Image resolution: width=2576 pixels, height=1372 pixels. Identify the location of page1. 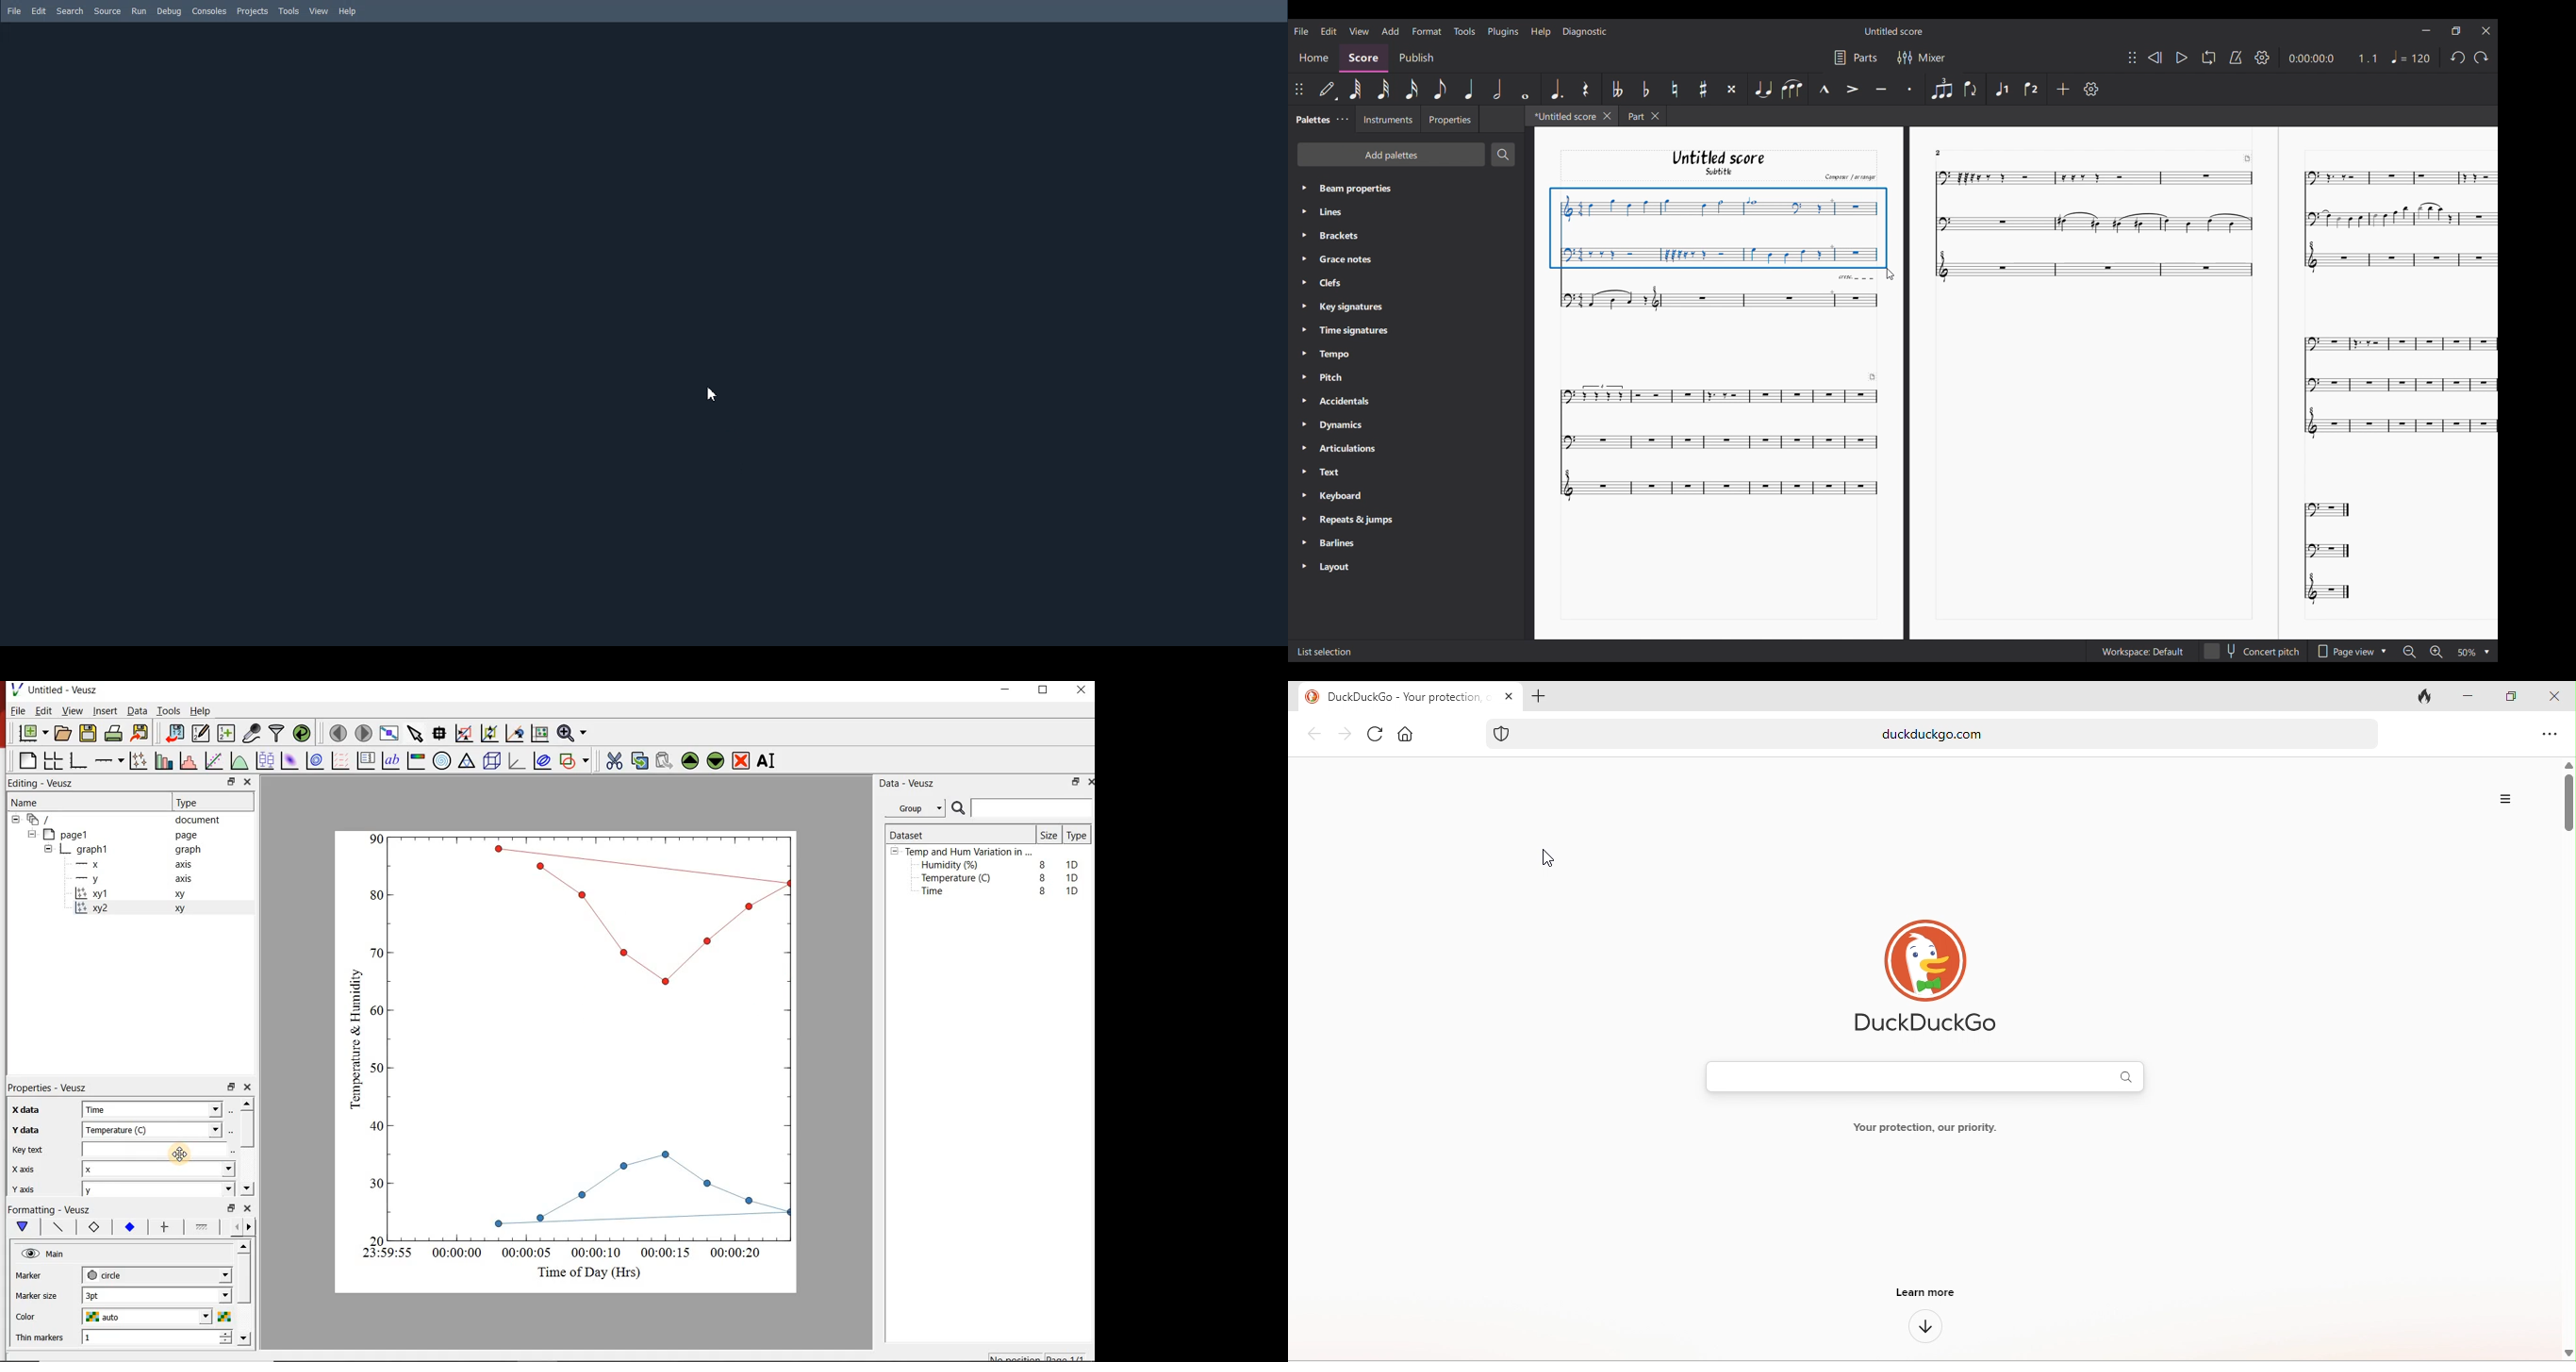
(73, 834).